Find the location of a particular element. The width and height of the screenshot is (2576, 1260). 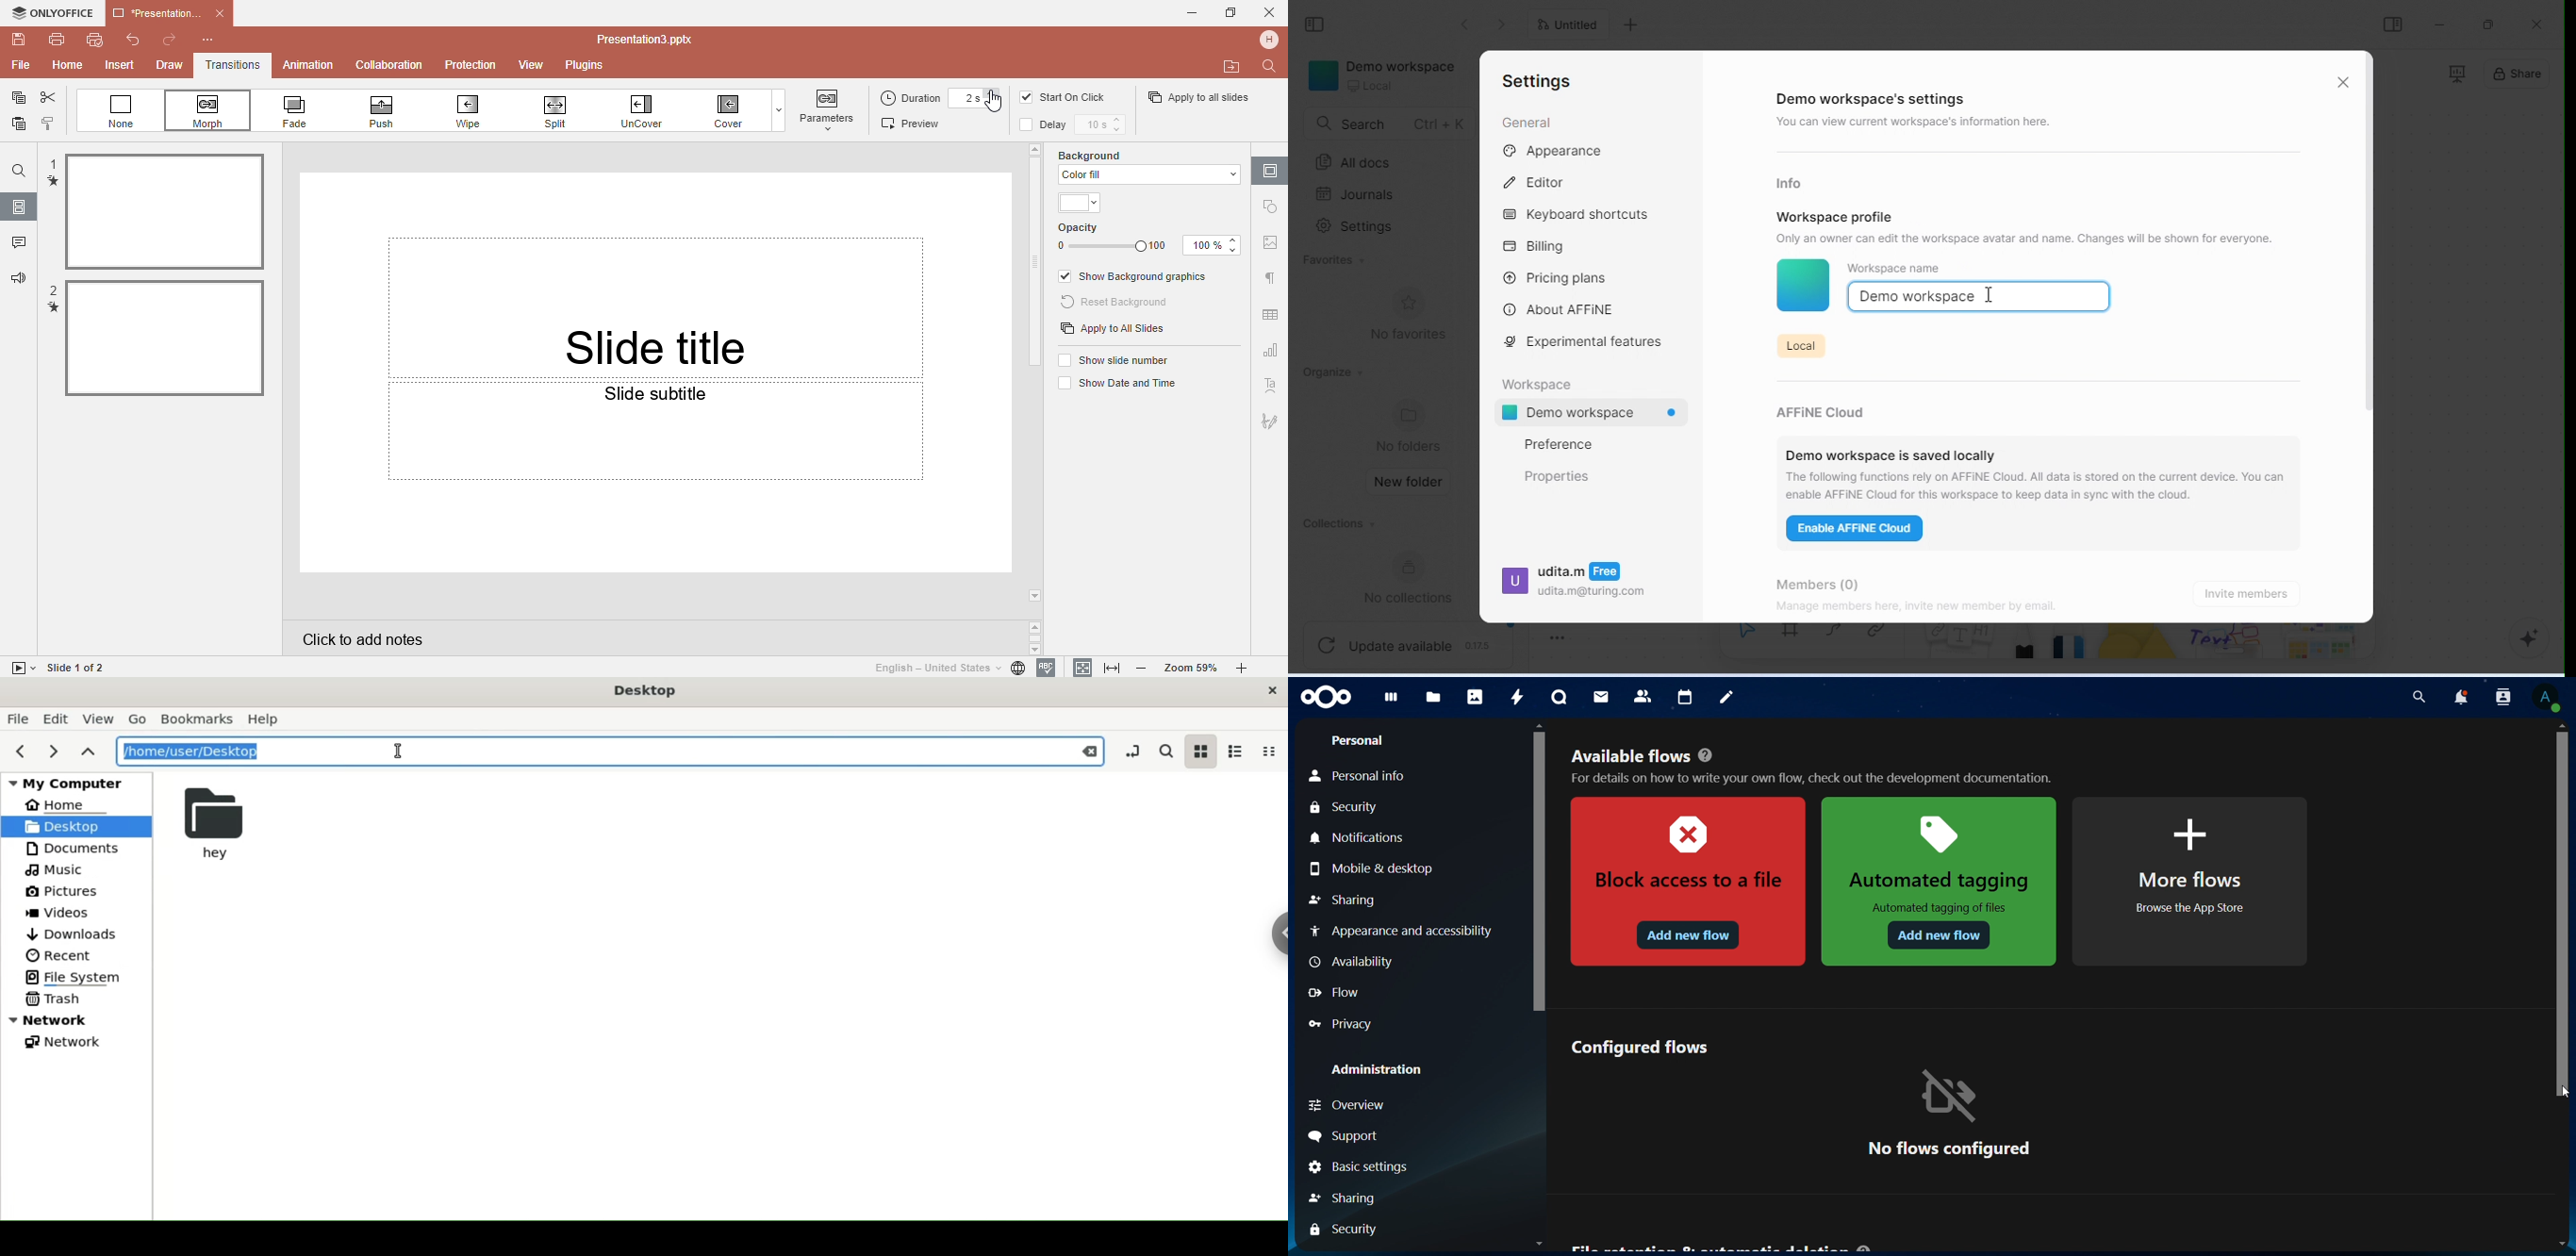

personal info is located at coordinates (1366, 776).